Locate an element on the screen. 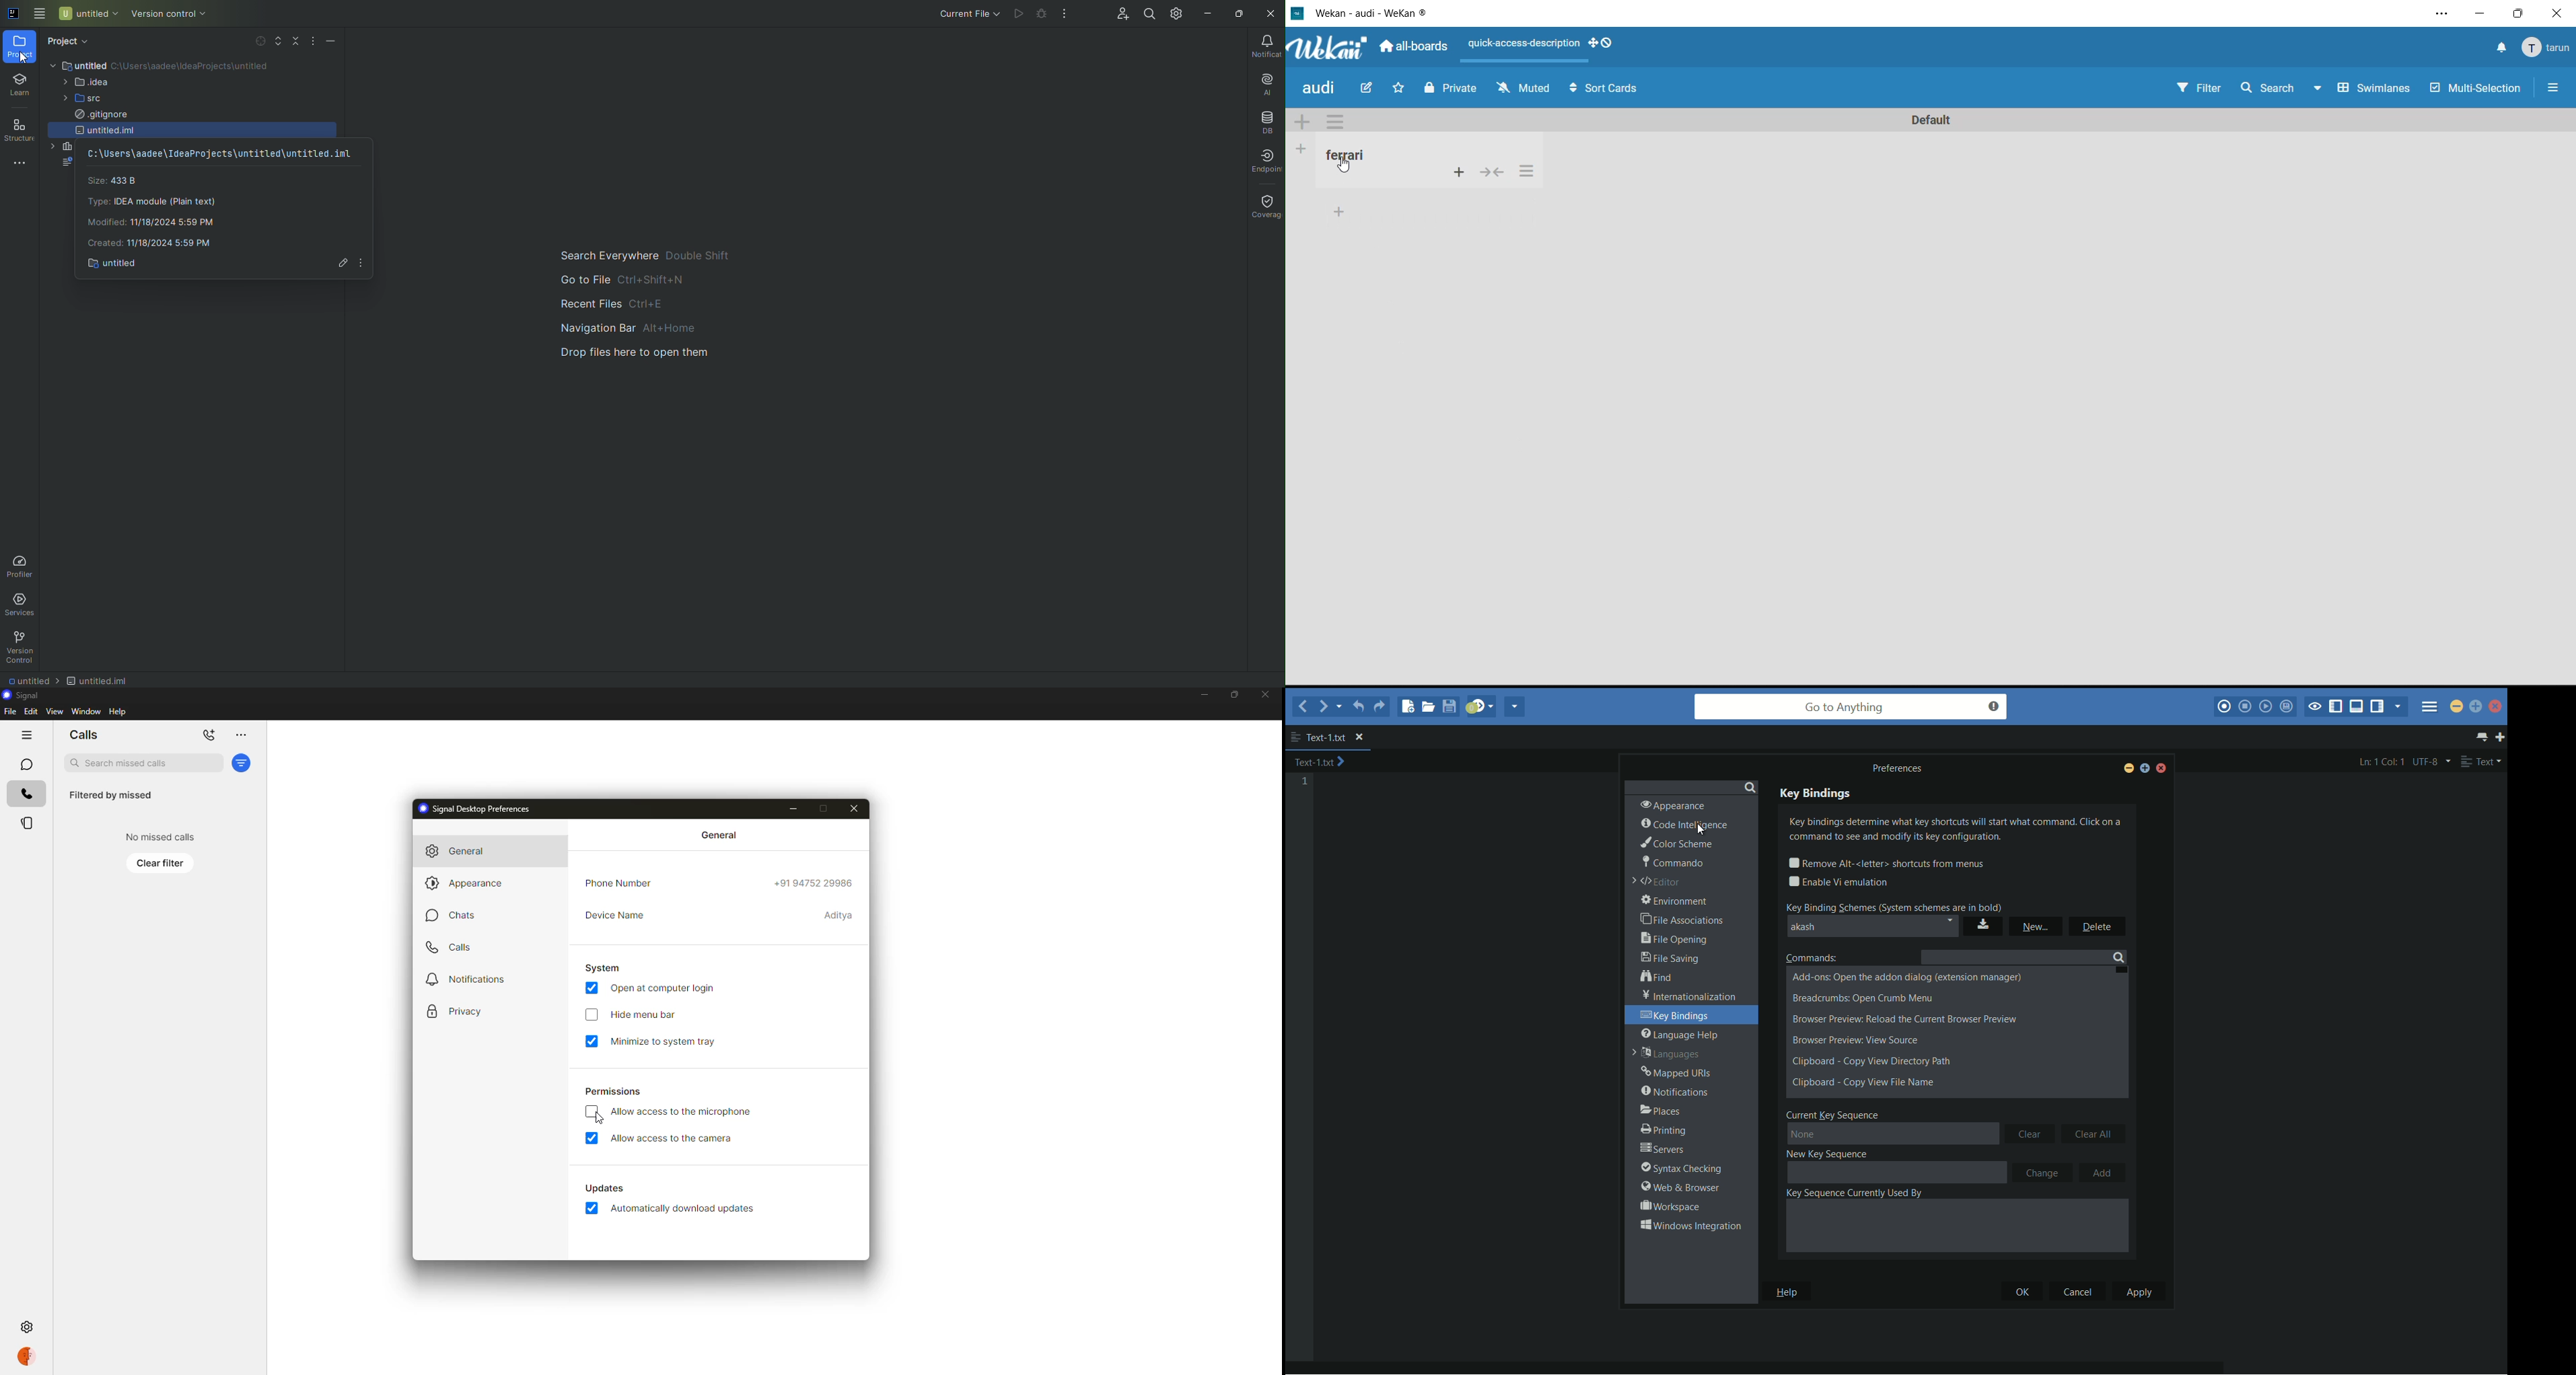  filter is located at coordinates (242, 764).